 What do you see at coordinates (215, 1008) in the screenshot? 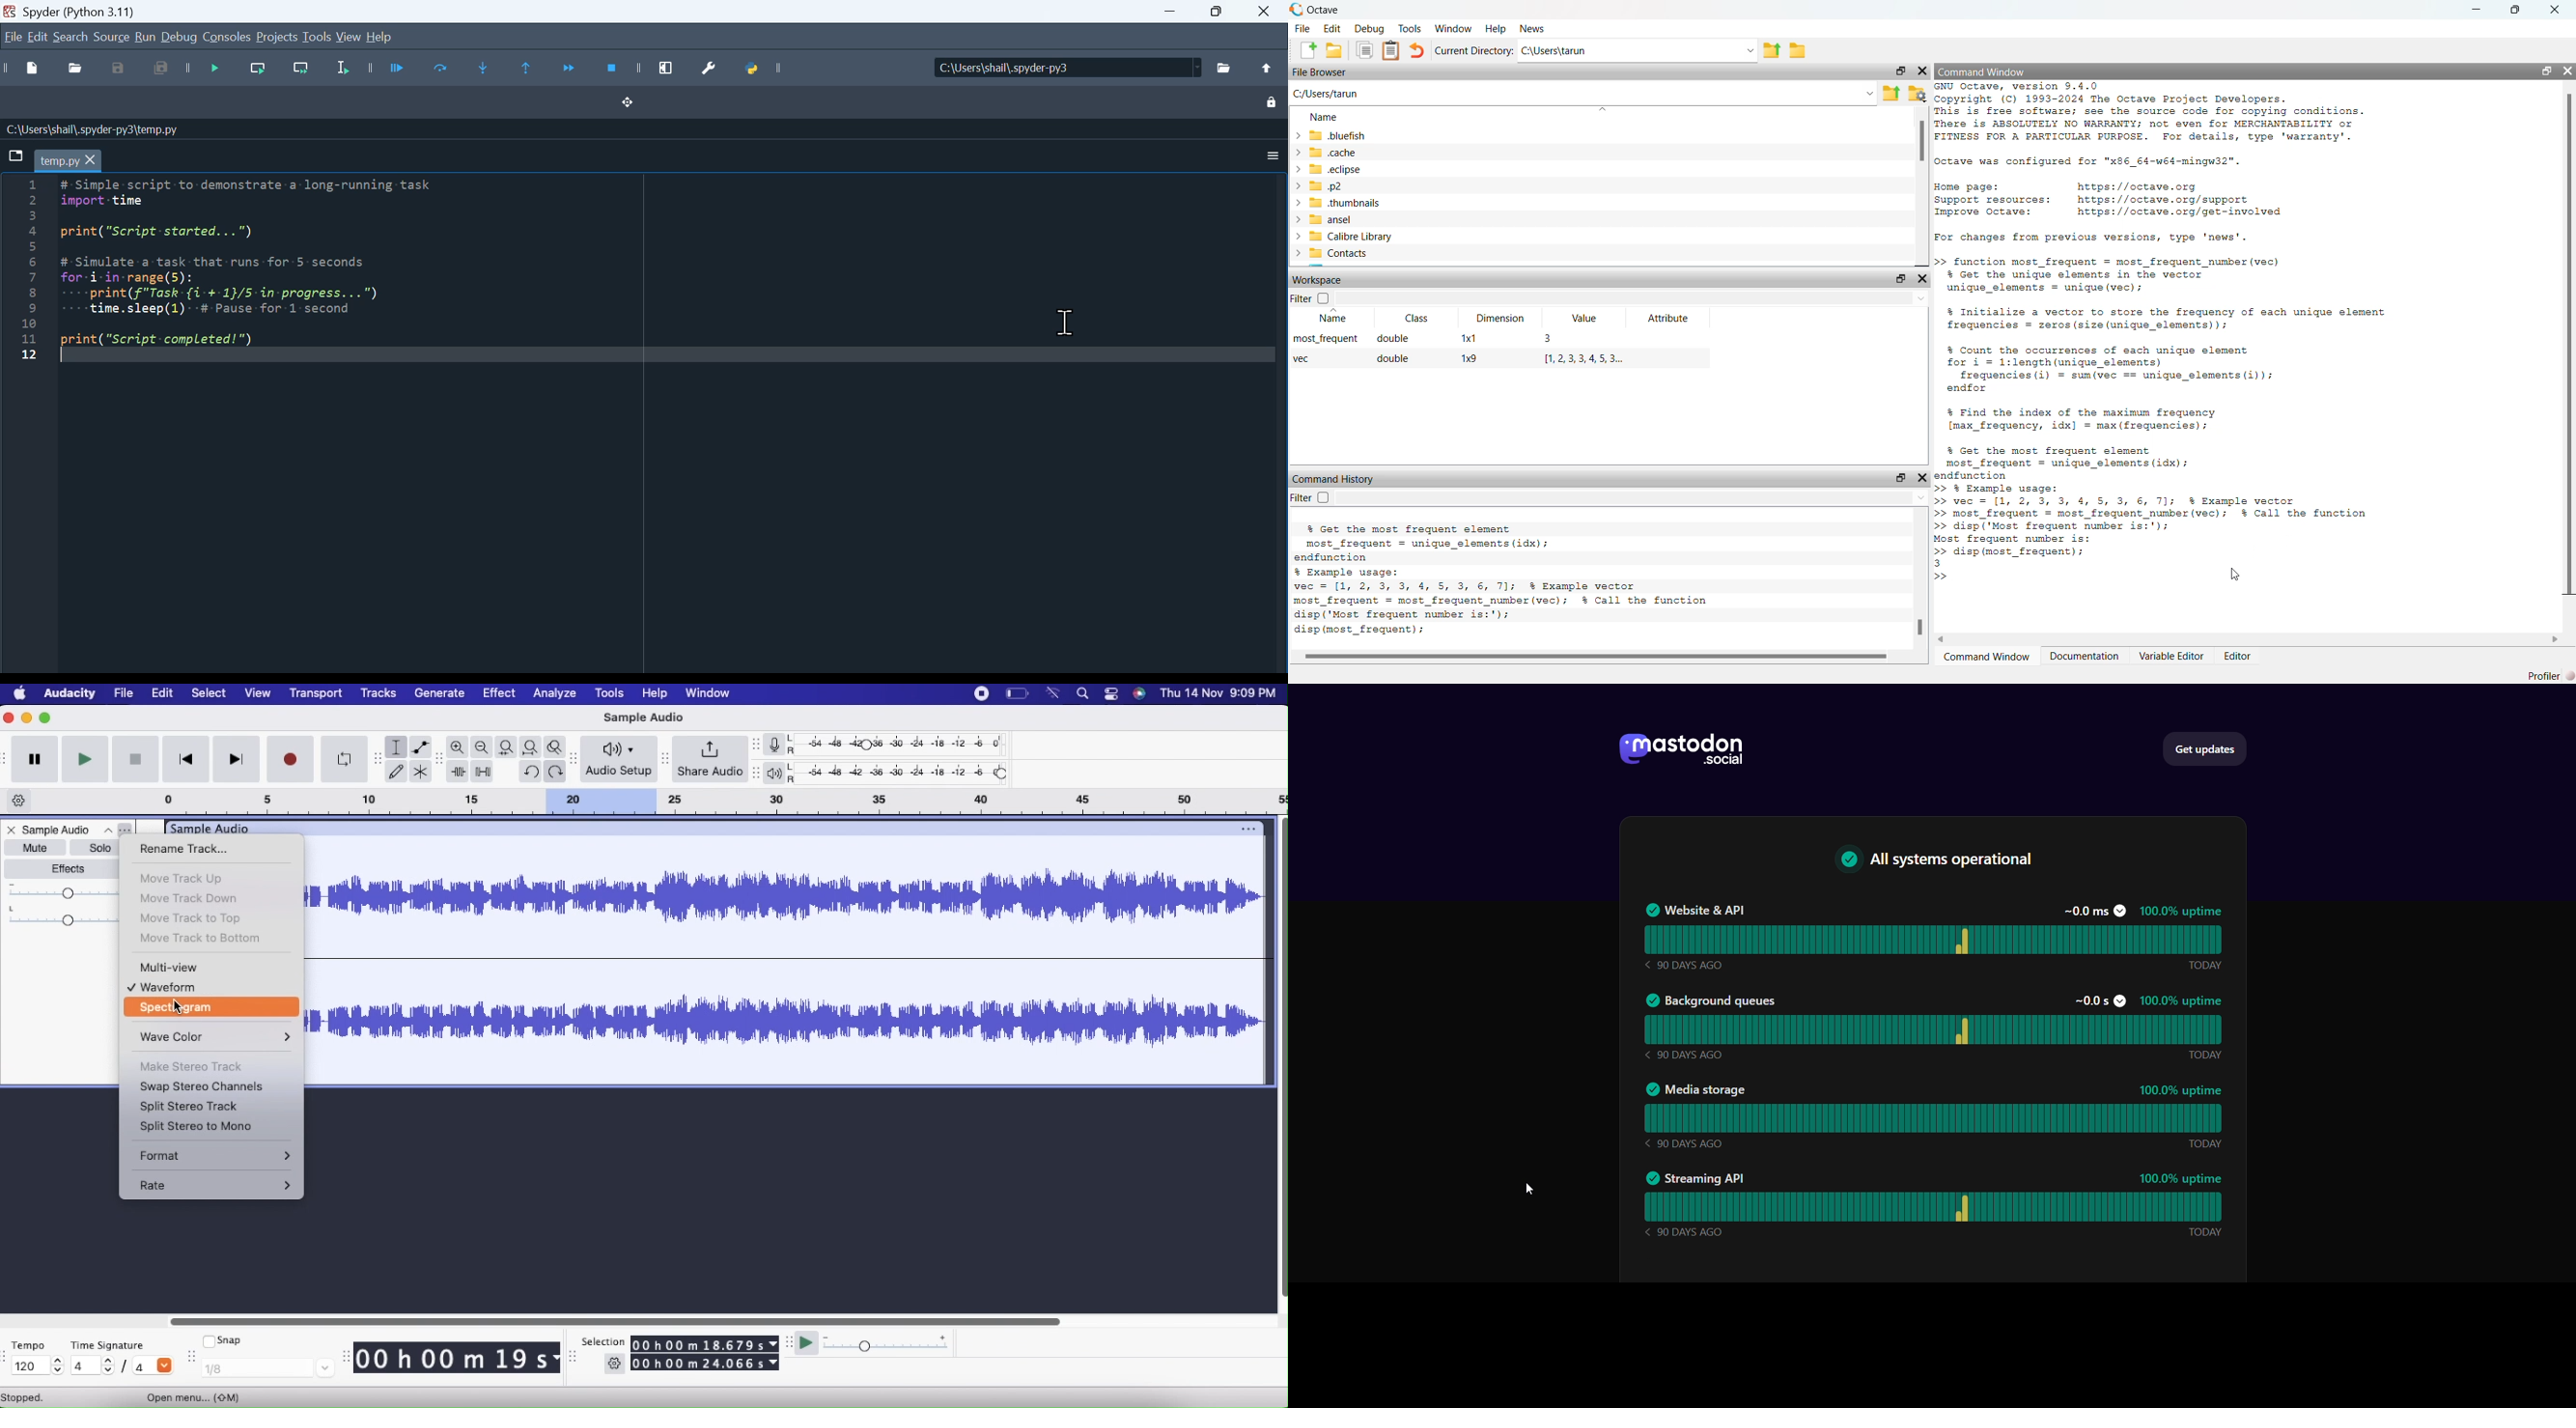
I see `Spectrogram` at bounding box center [215, 1008].